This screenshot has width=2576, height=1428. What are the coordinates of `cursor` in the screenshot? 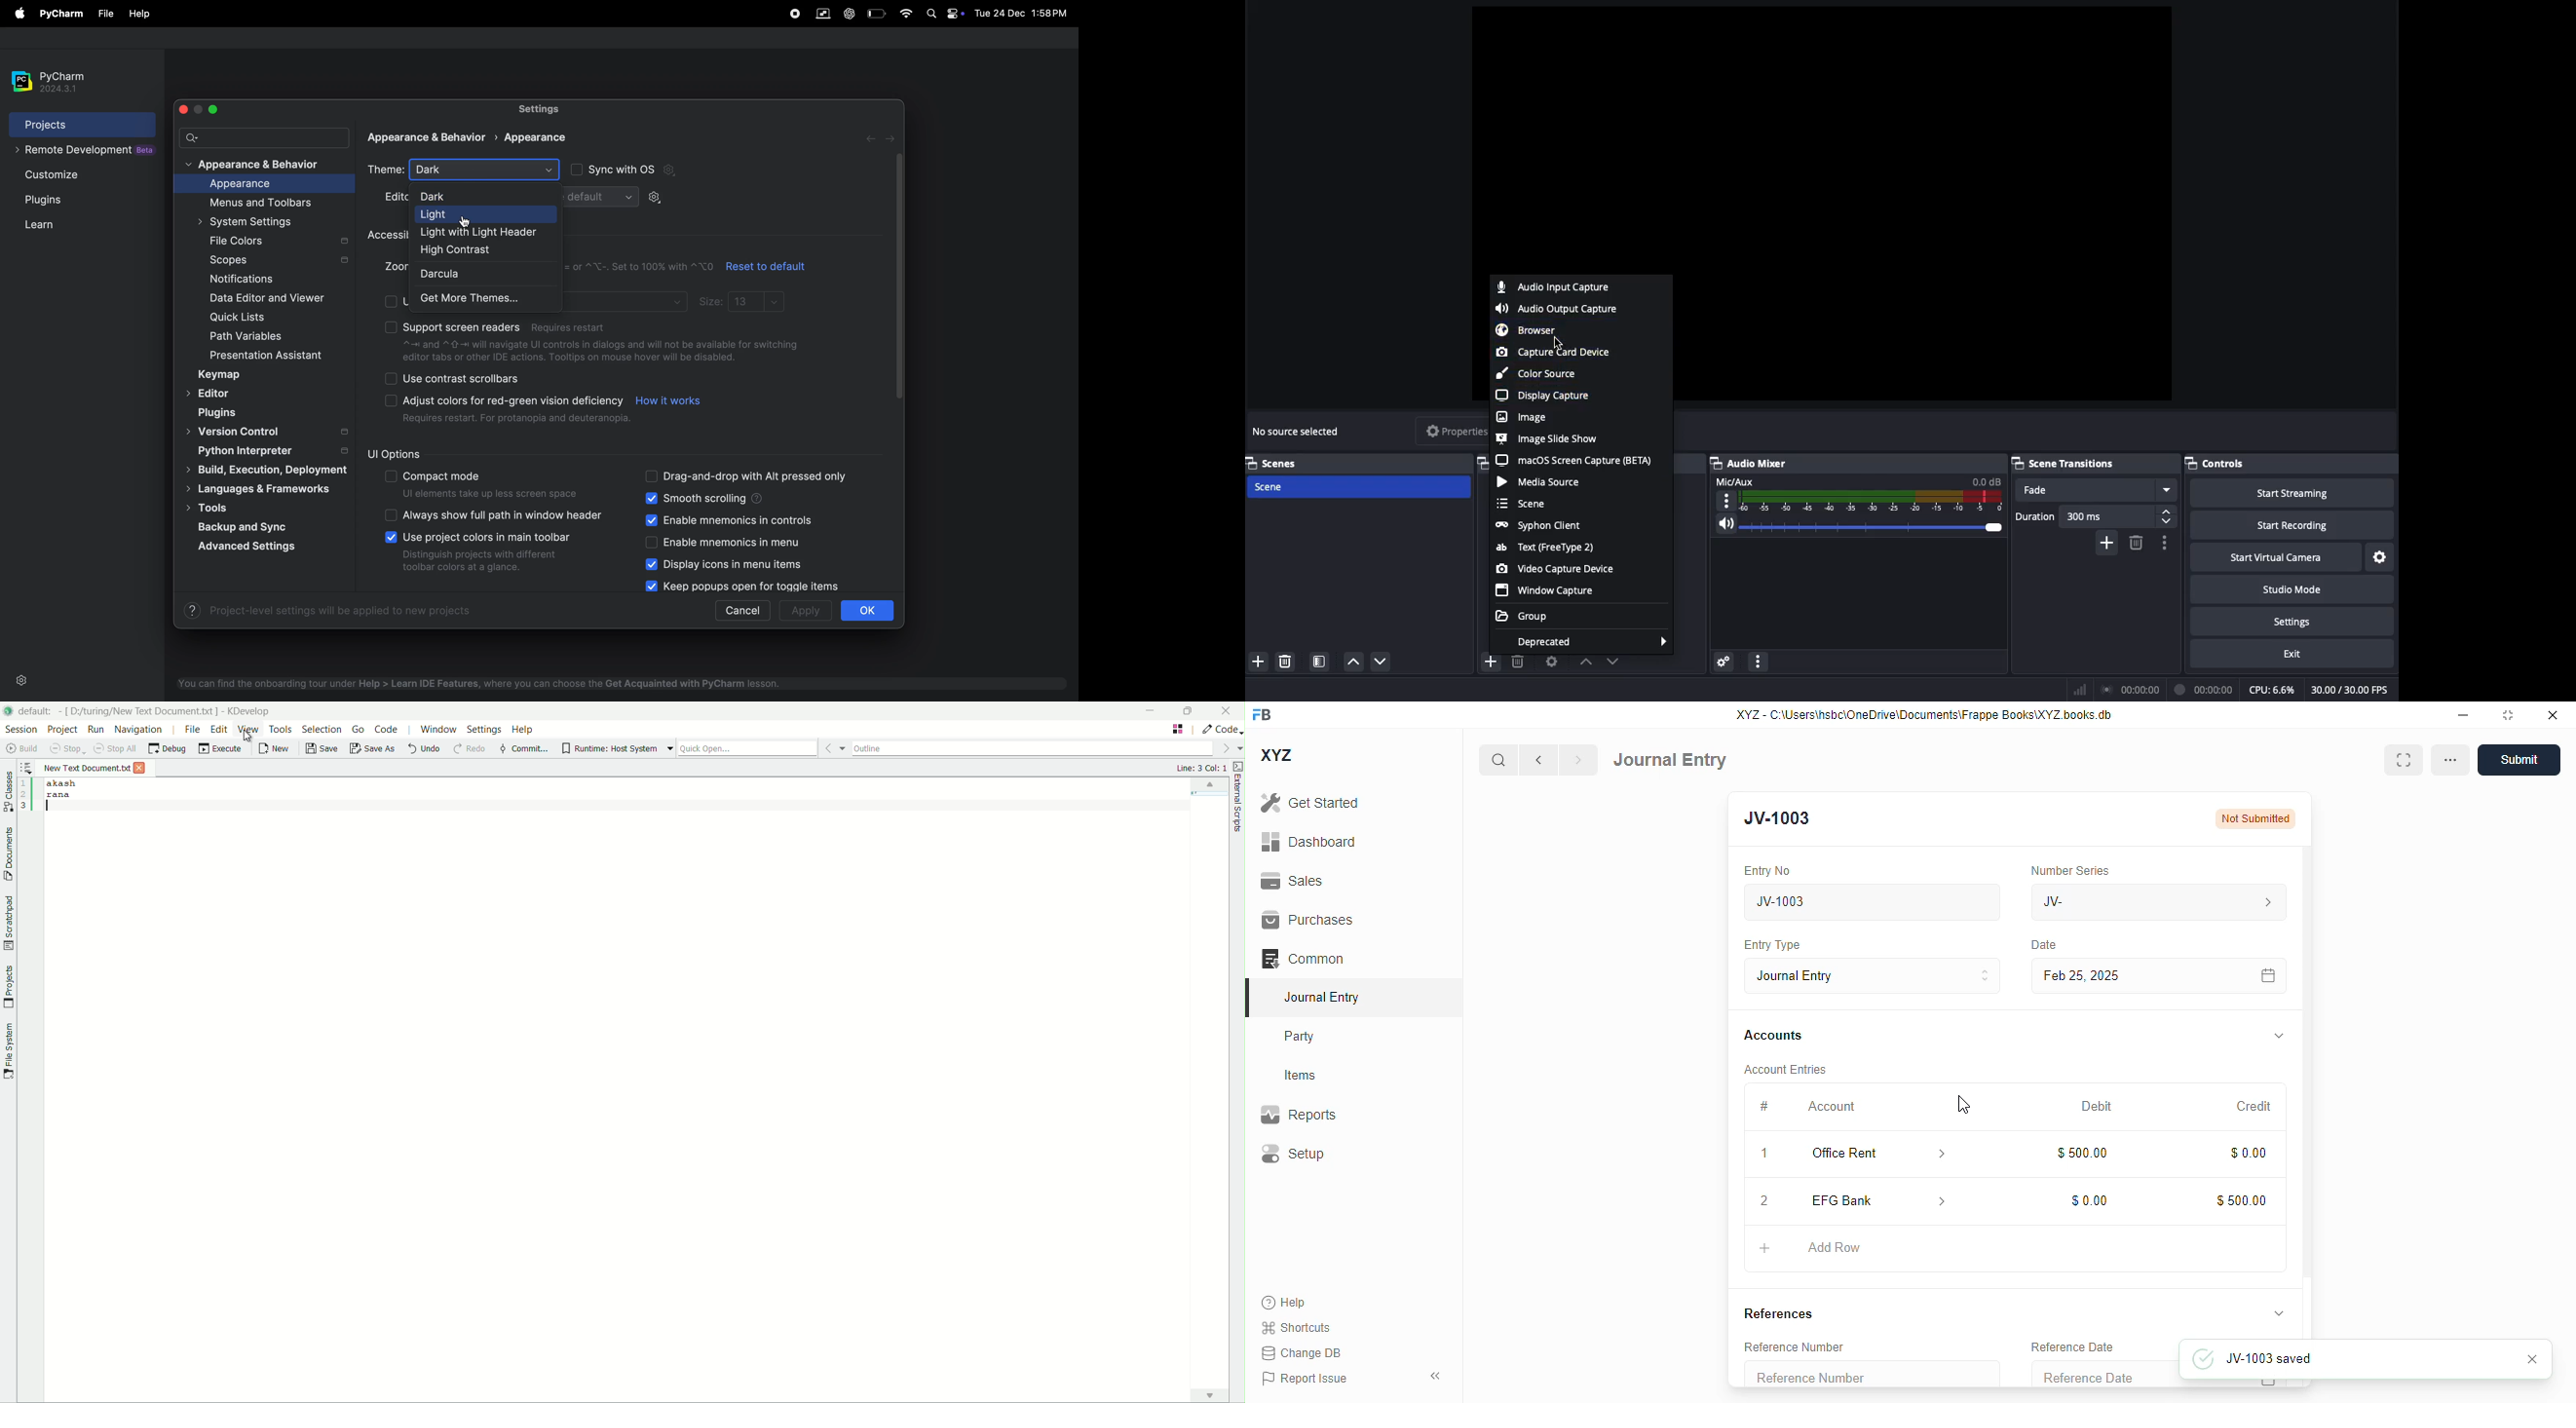 It's located at (1559, 341).